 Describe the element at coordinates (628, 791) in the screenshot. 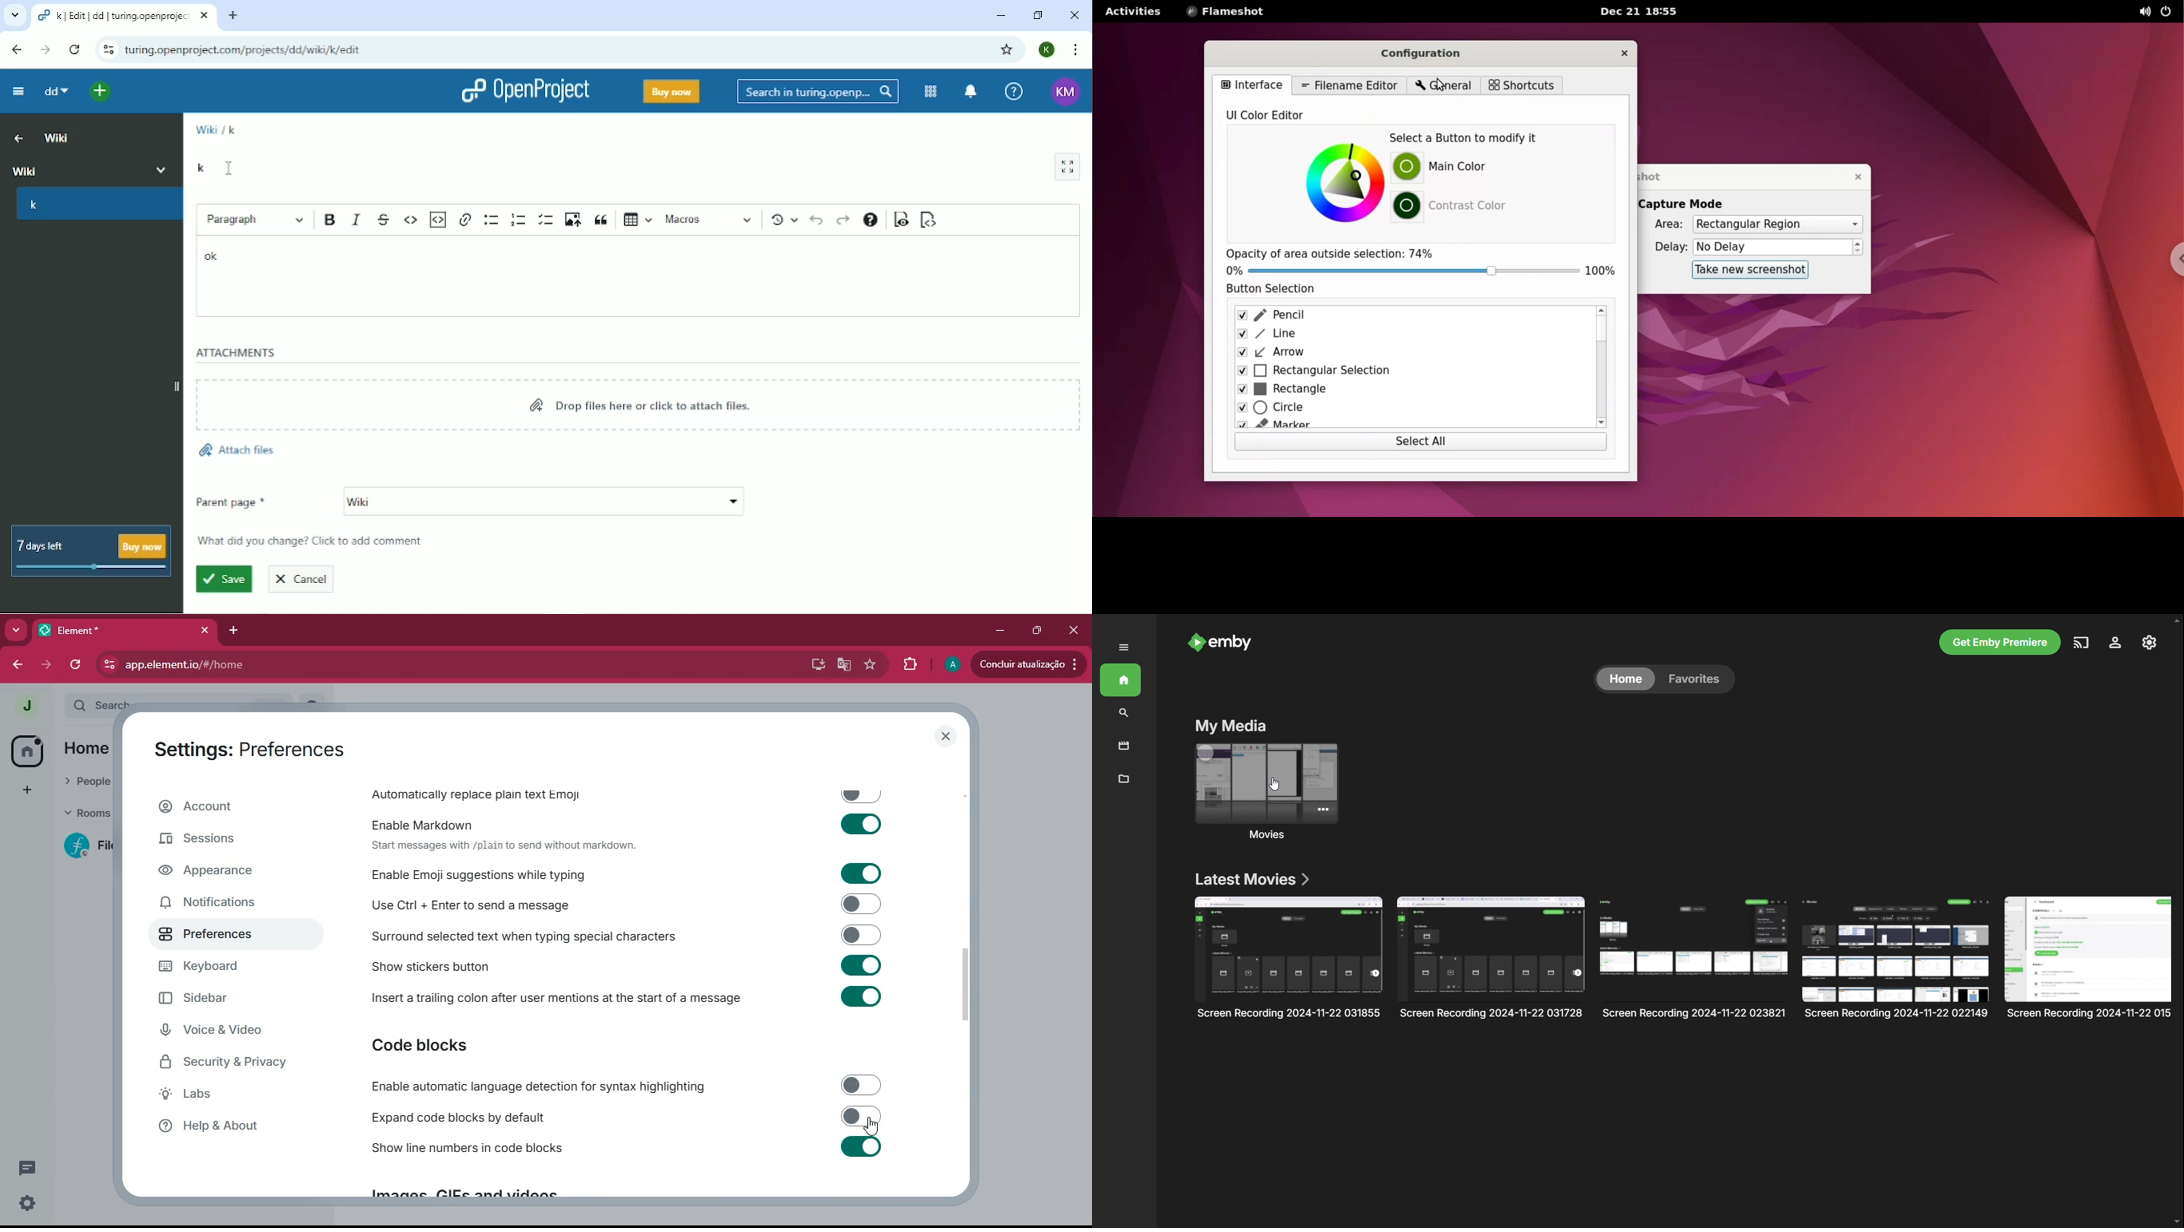

I see `Automatically replace plain text Emoji` at that location.